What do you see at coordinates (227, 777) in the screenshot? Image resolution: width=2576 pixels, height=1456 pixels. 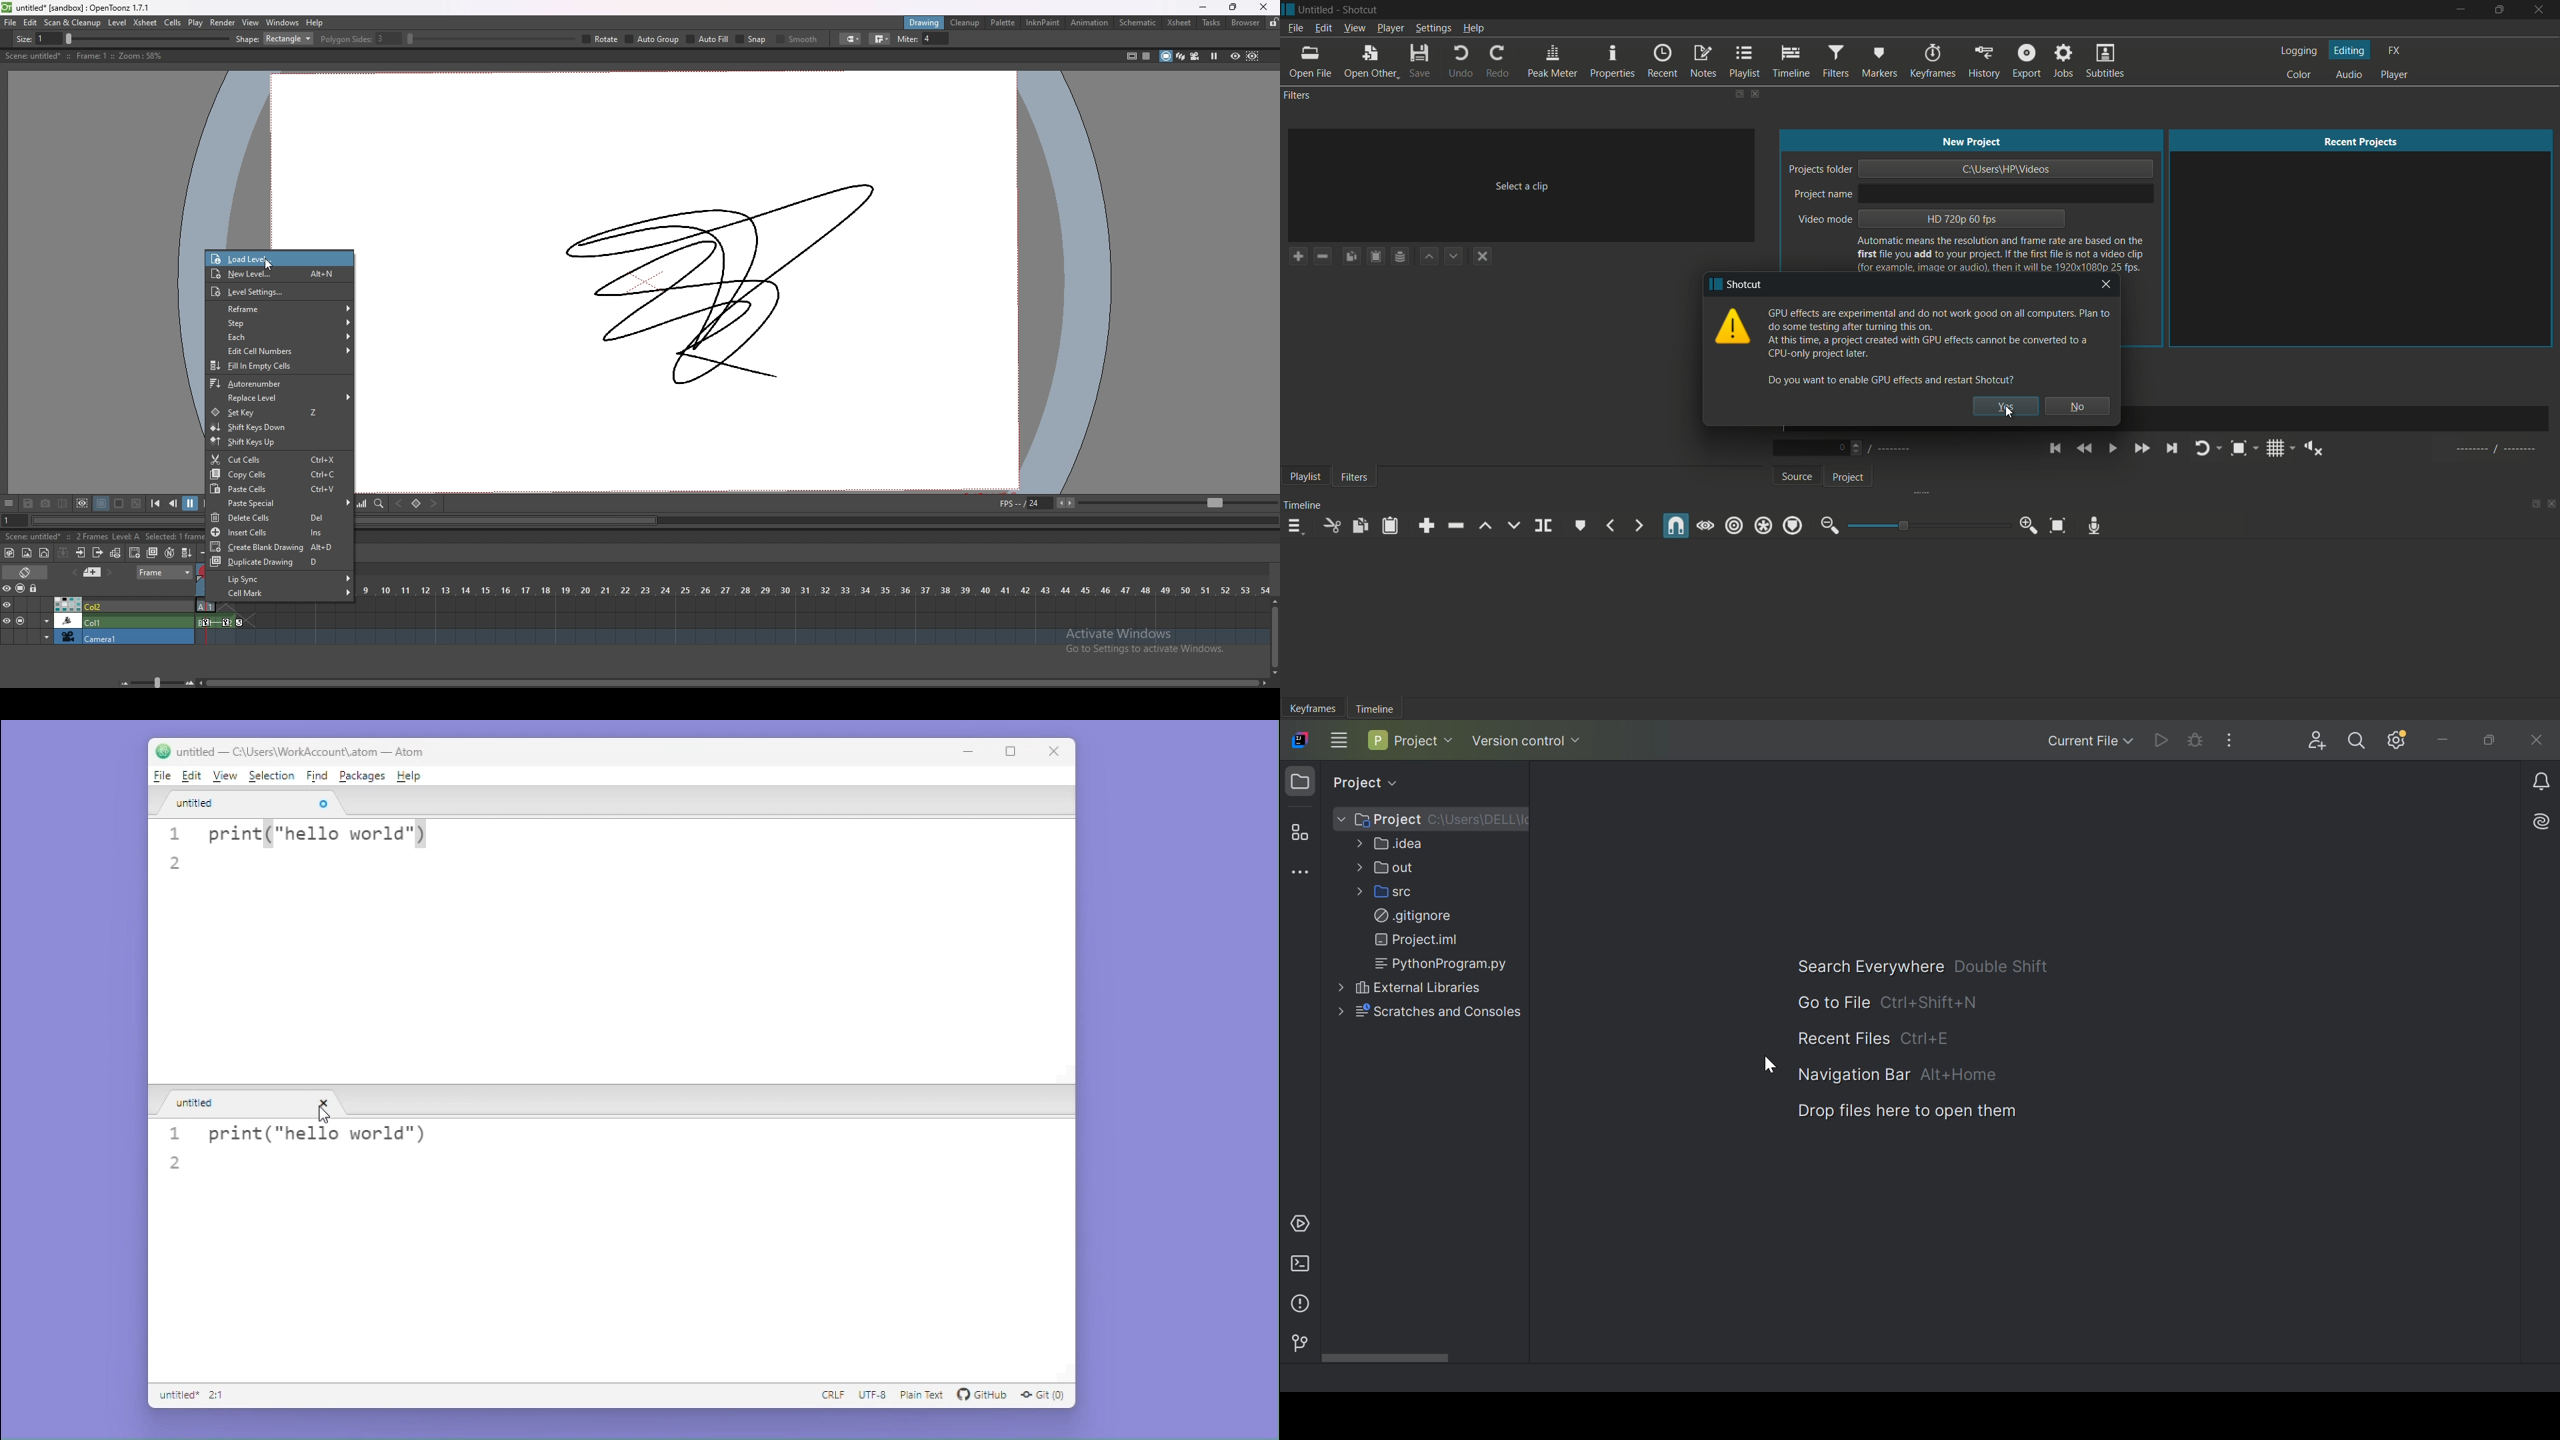 I see `View` at bounding box center [227, 777].